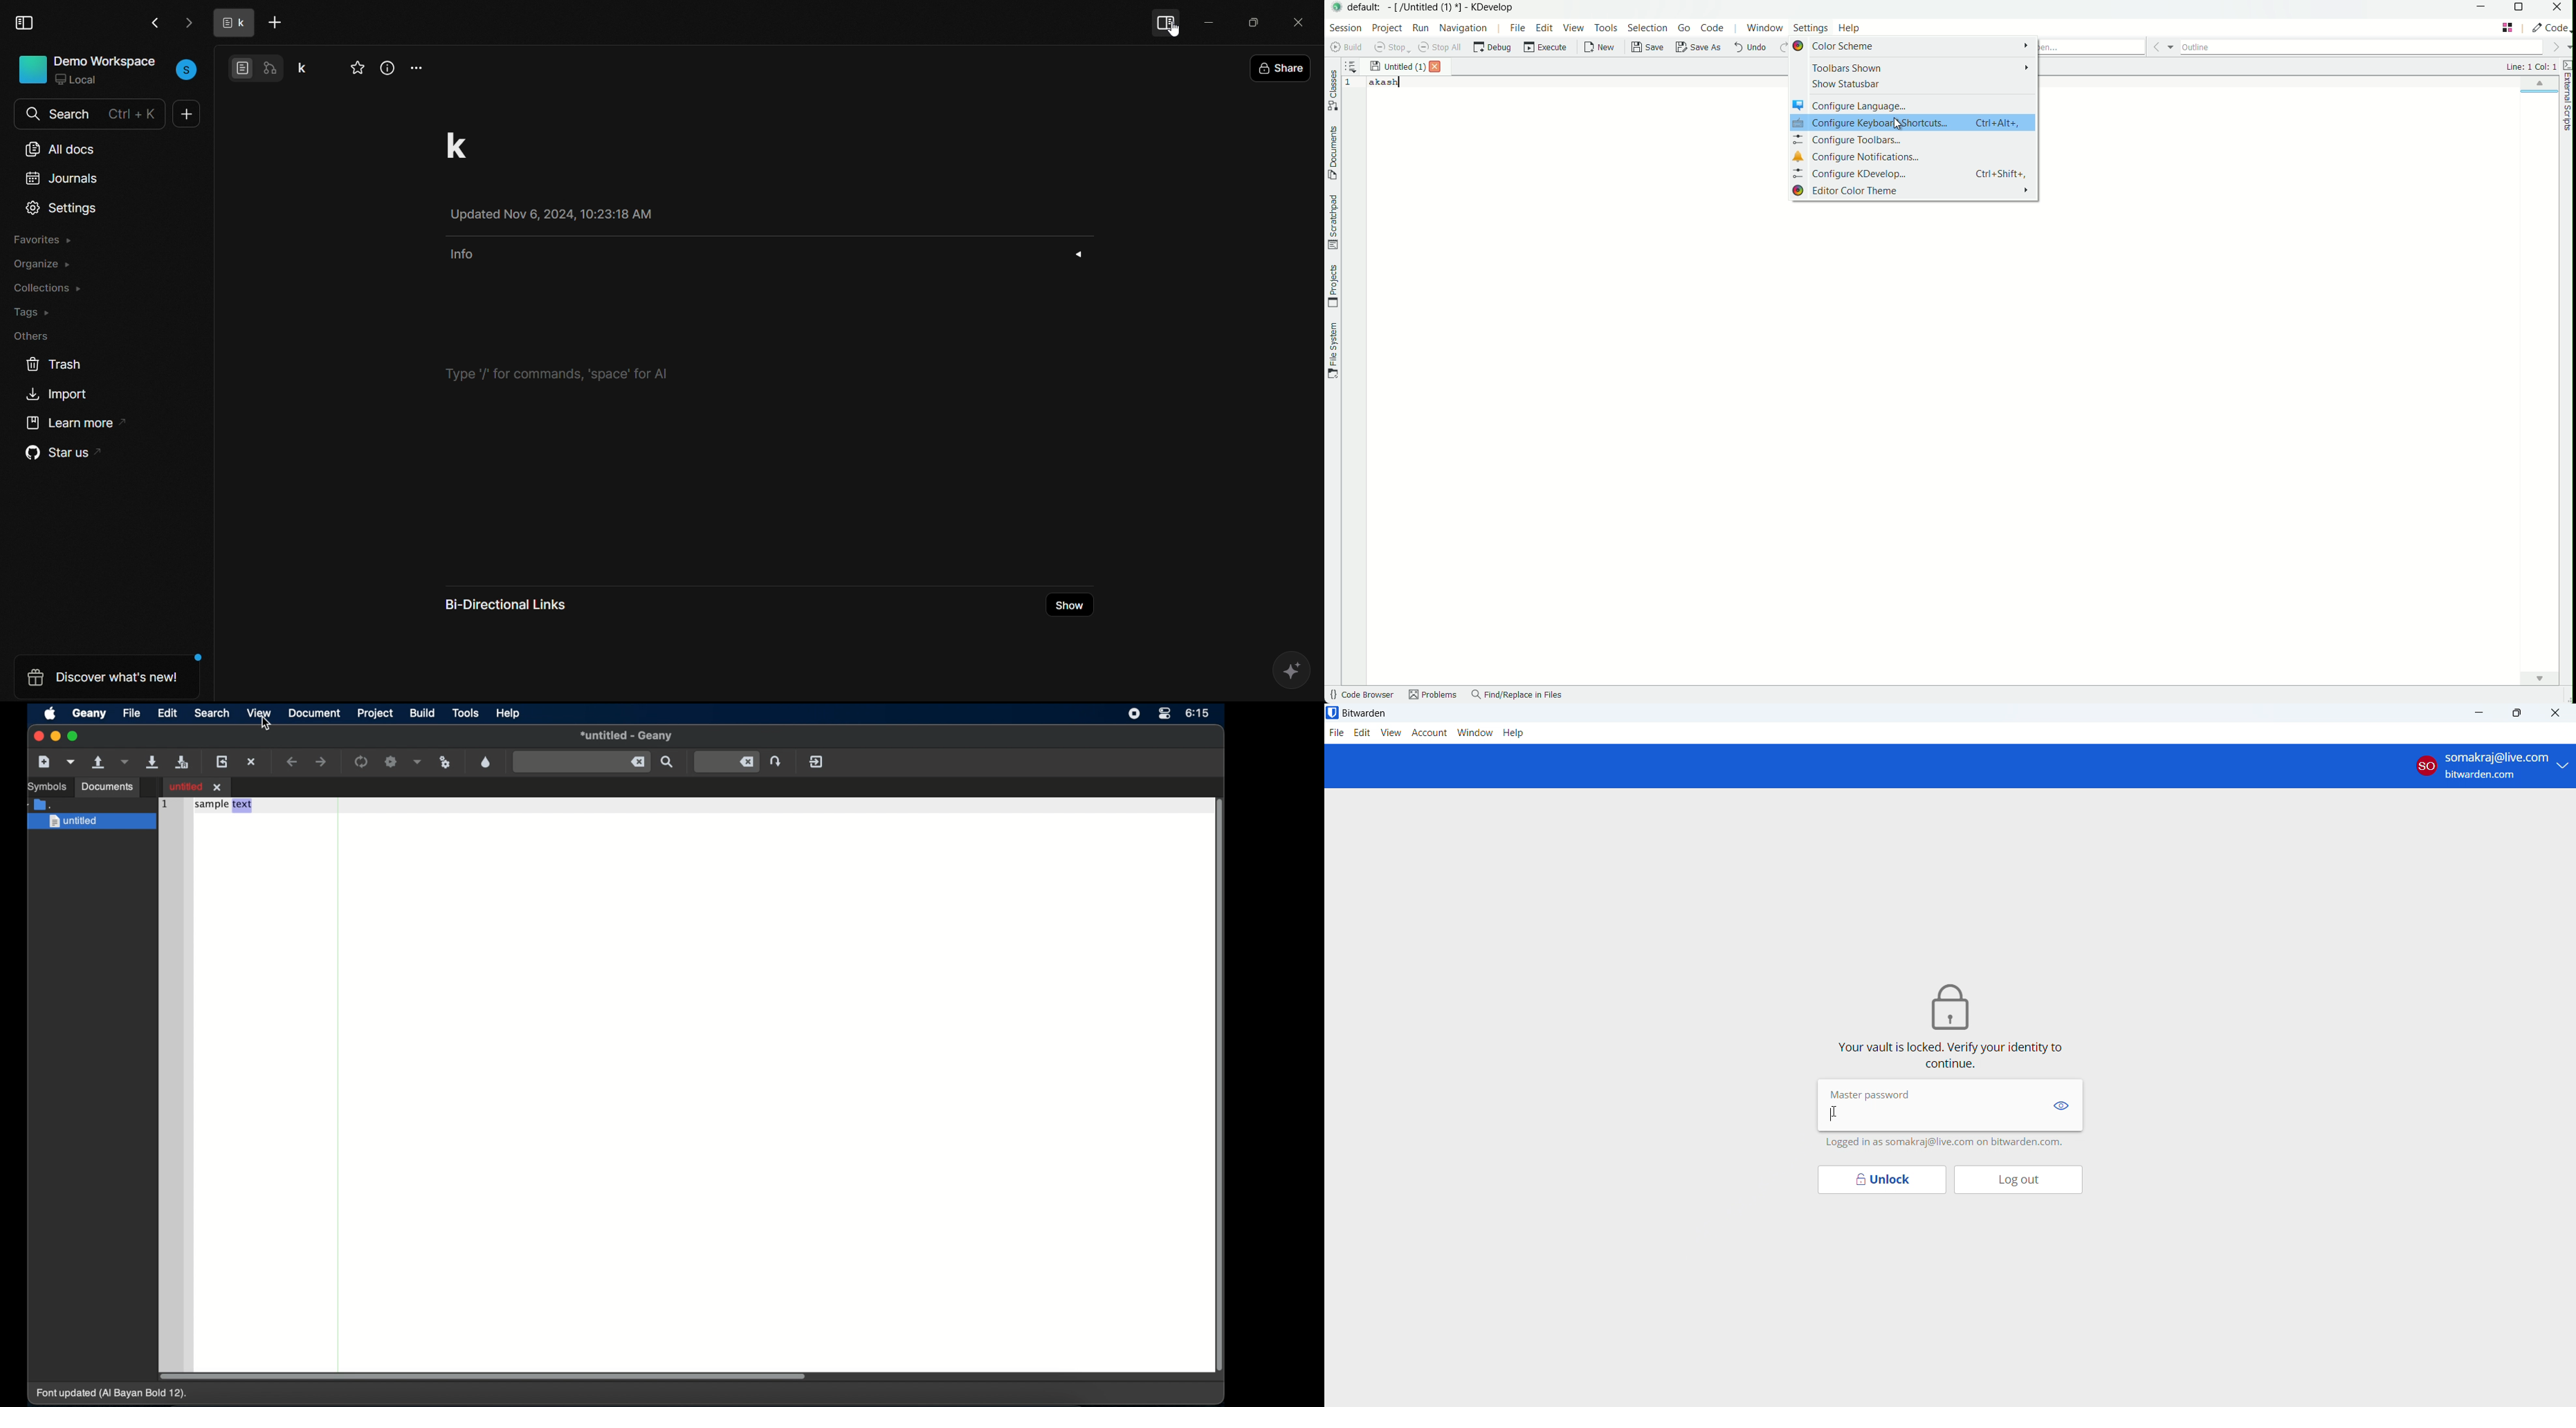  I want to click on unlock, so click(1882, 1181).